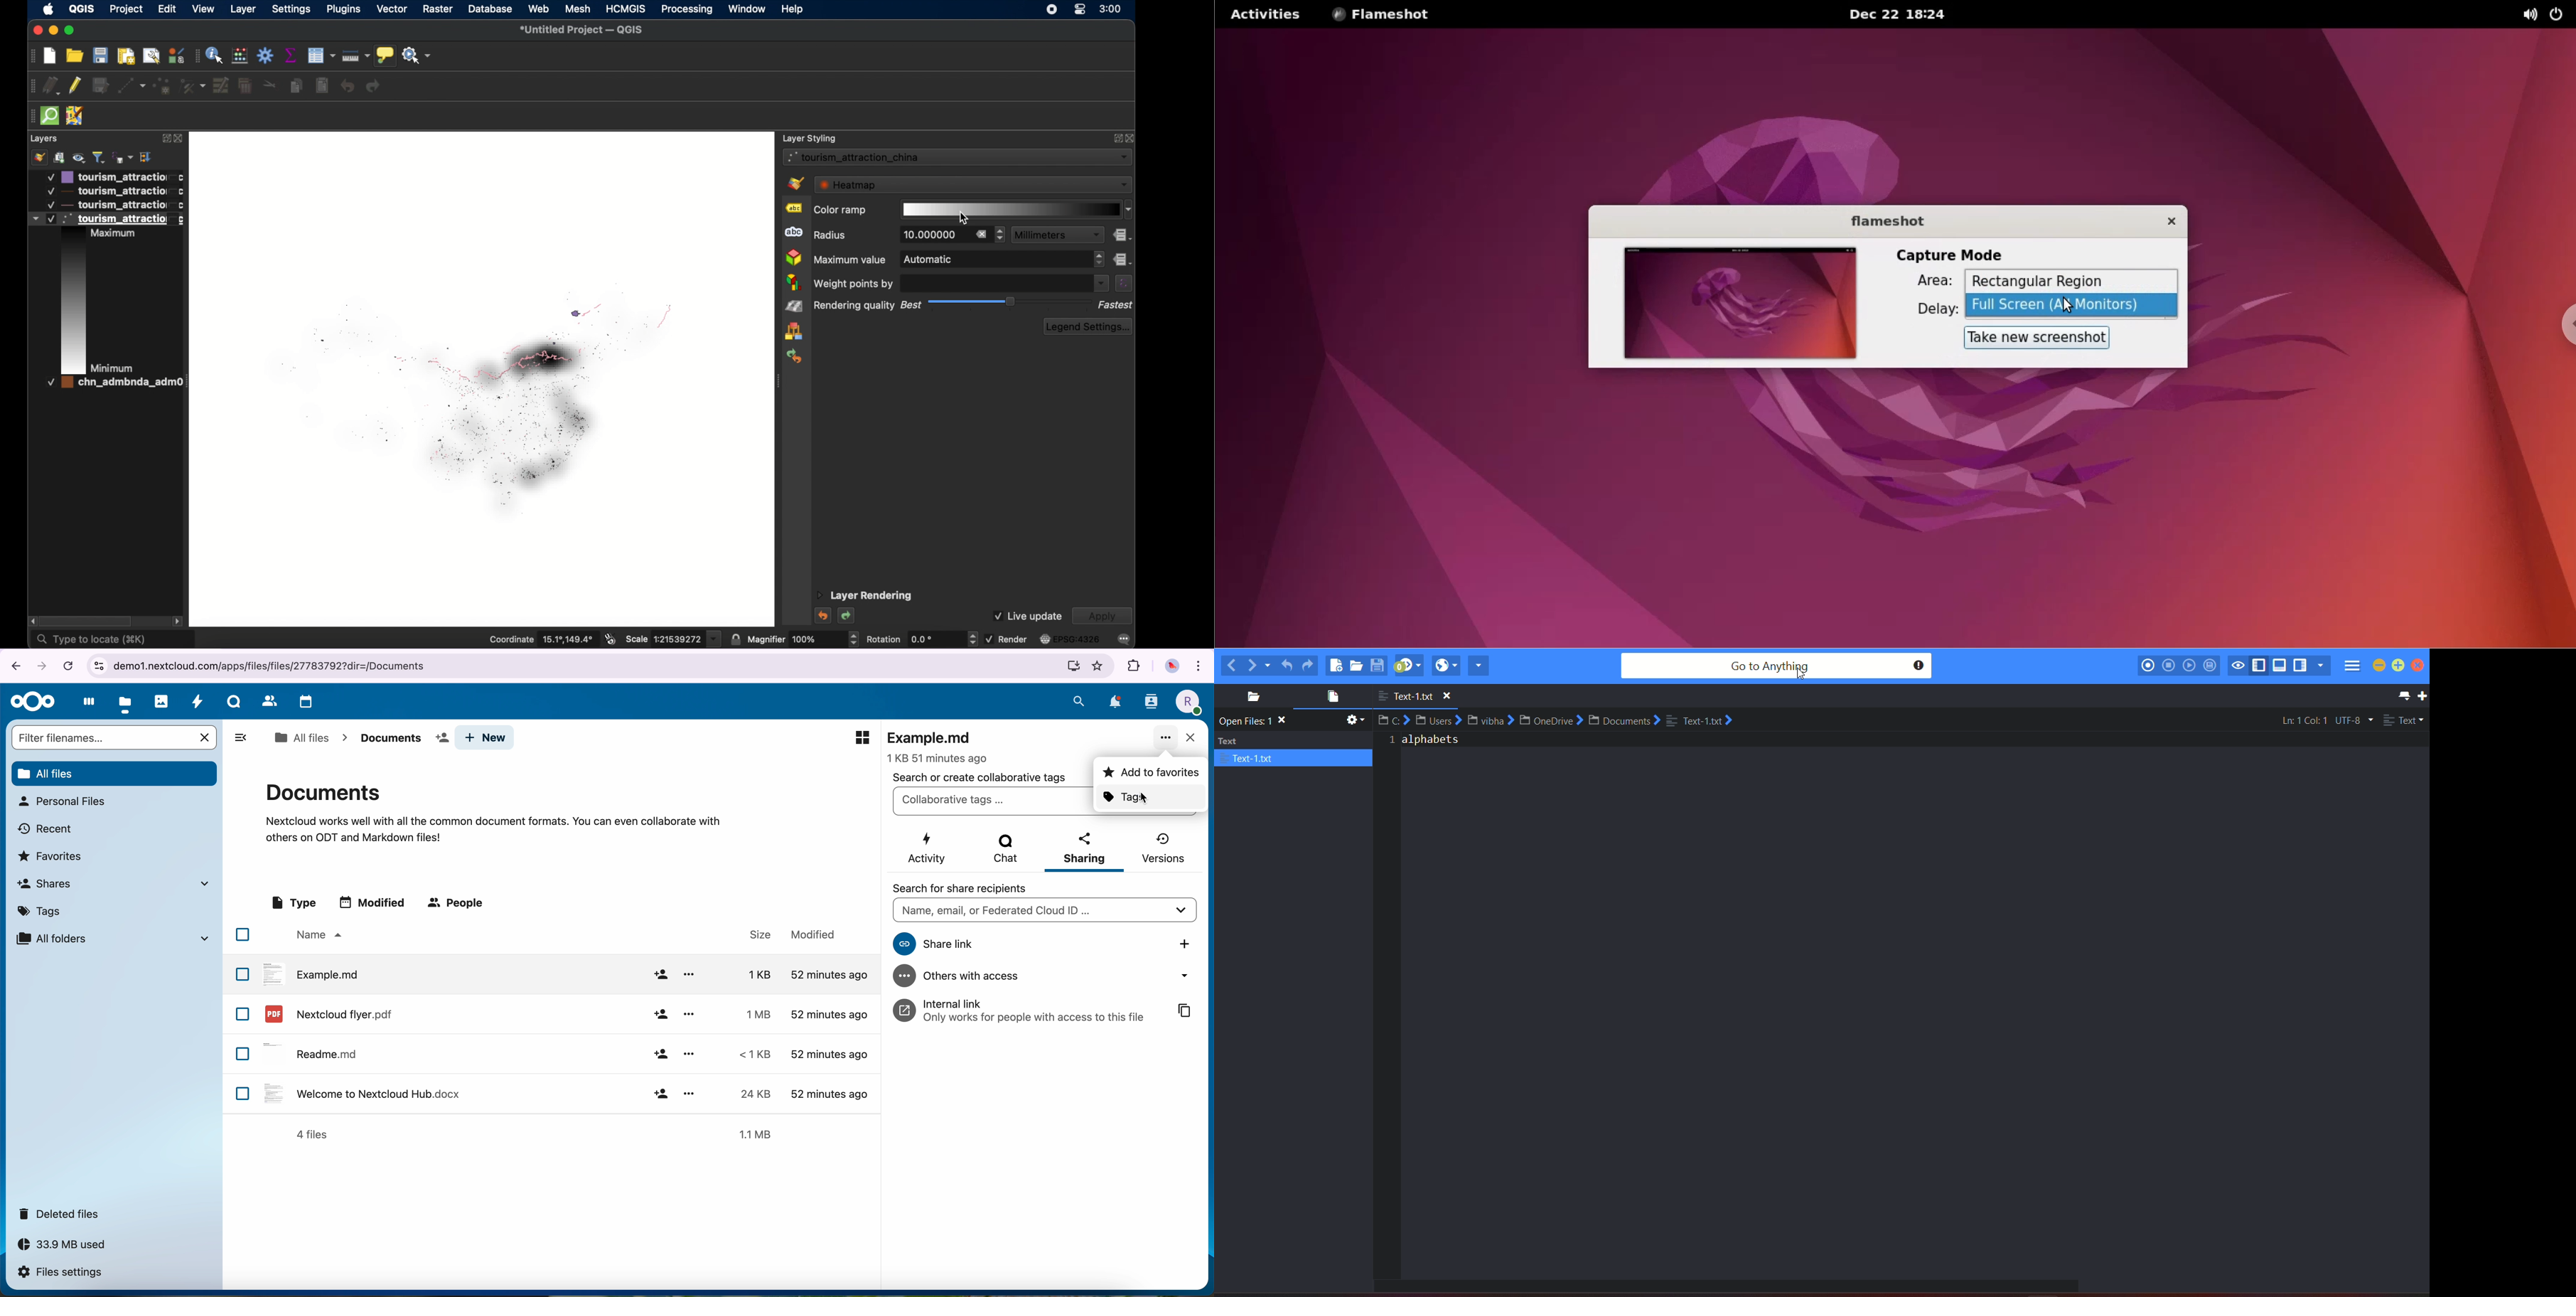 The image size is (2576, 1316). I want to click on talk, so click(233, 704).